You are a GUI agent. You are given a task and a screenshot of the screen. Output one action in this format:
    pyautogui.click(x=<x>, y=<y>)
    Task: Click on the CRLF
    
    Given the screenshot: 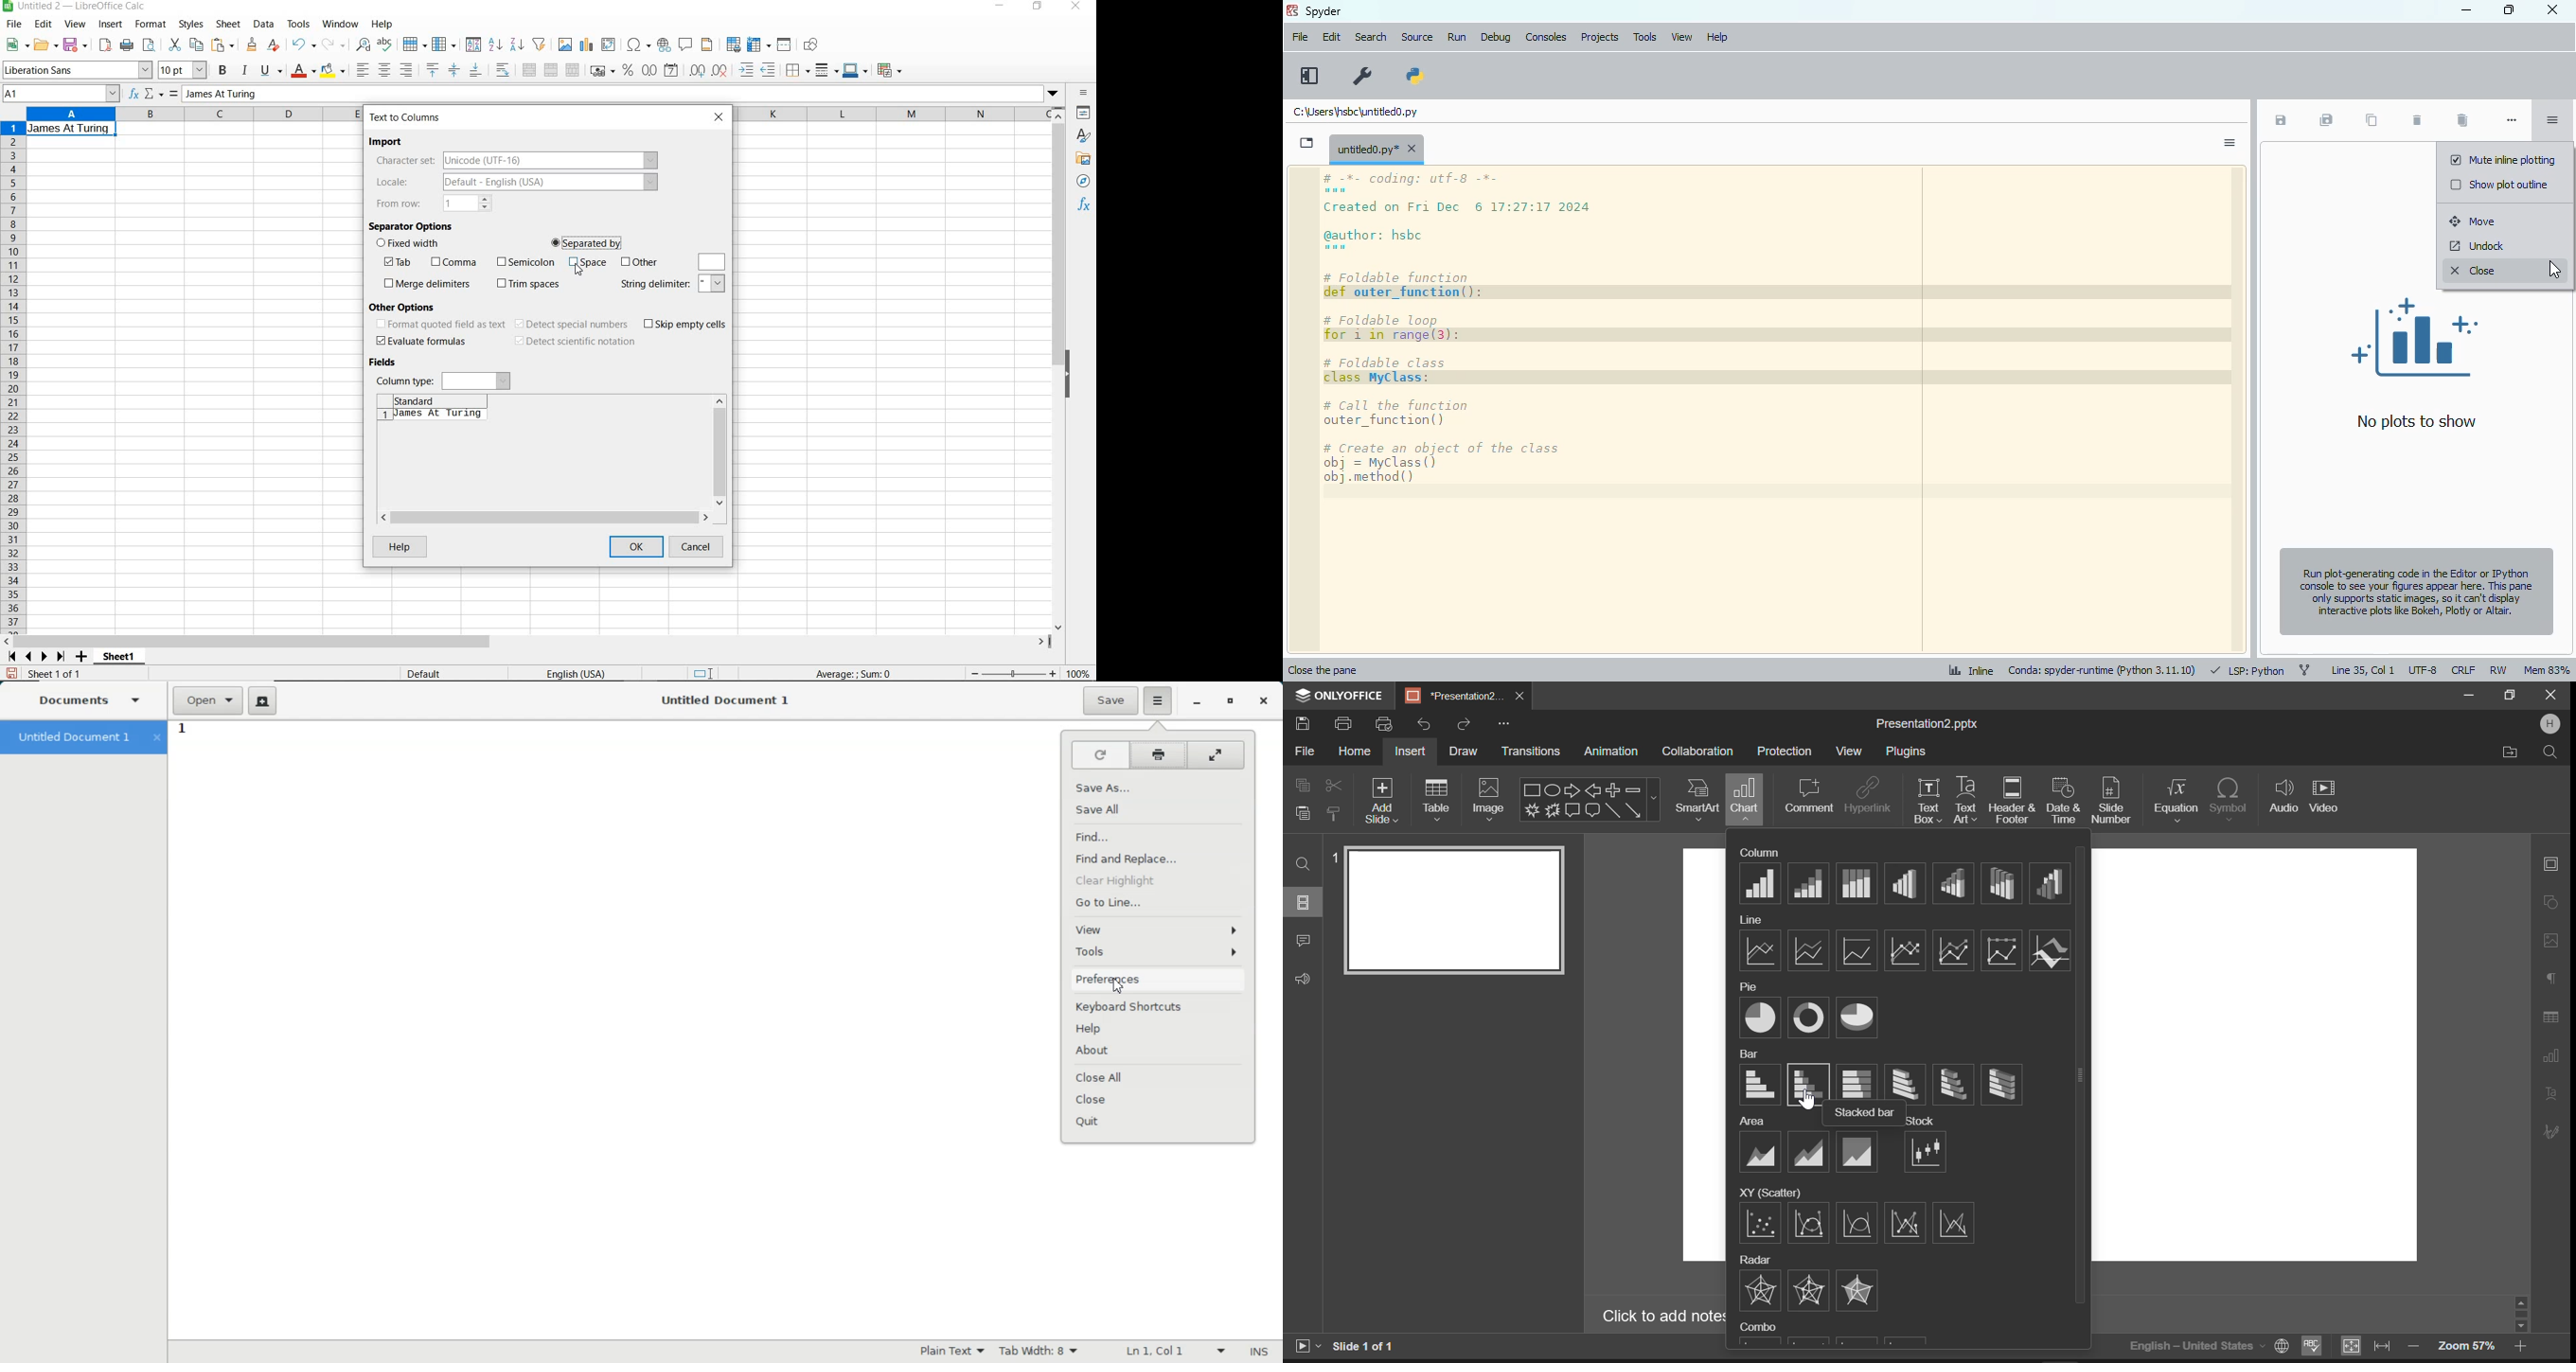 What is the action you would take?
    pyautogui.click(x=2463, y=669)
    